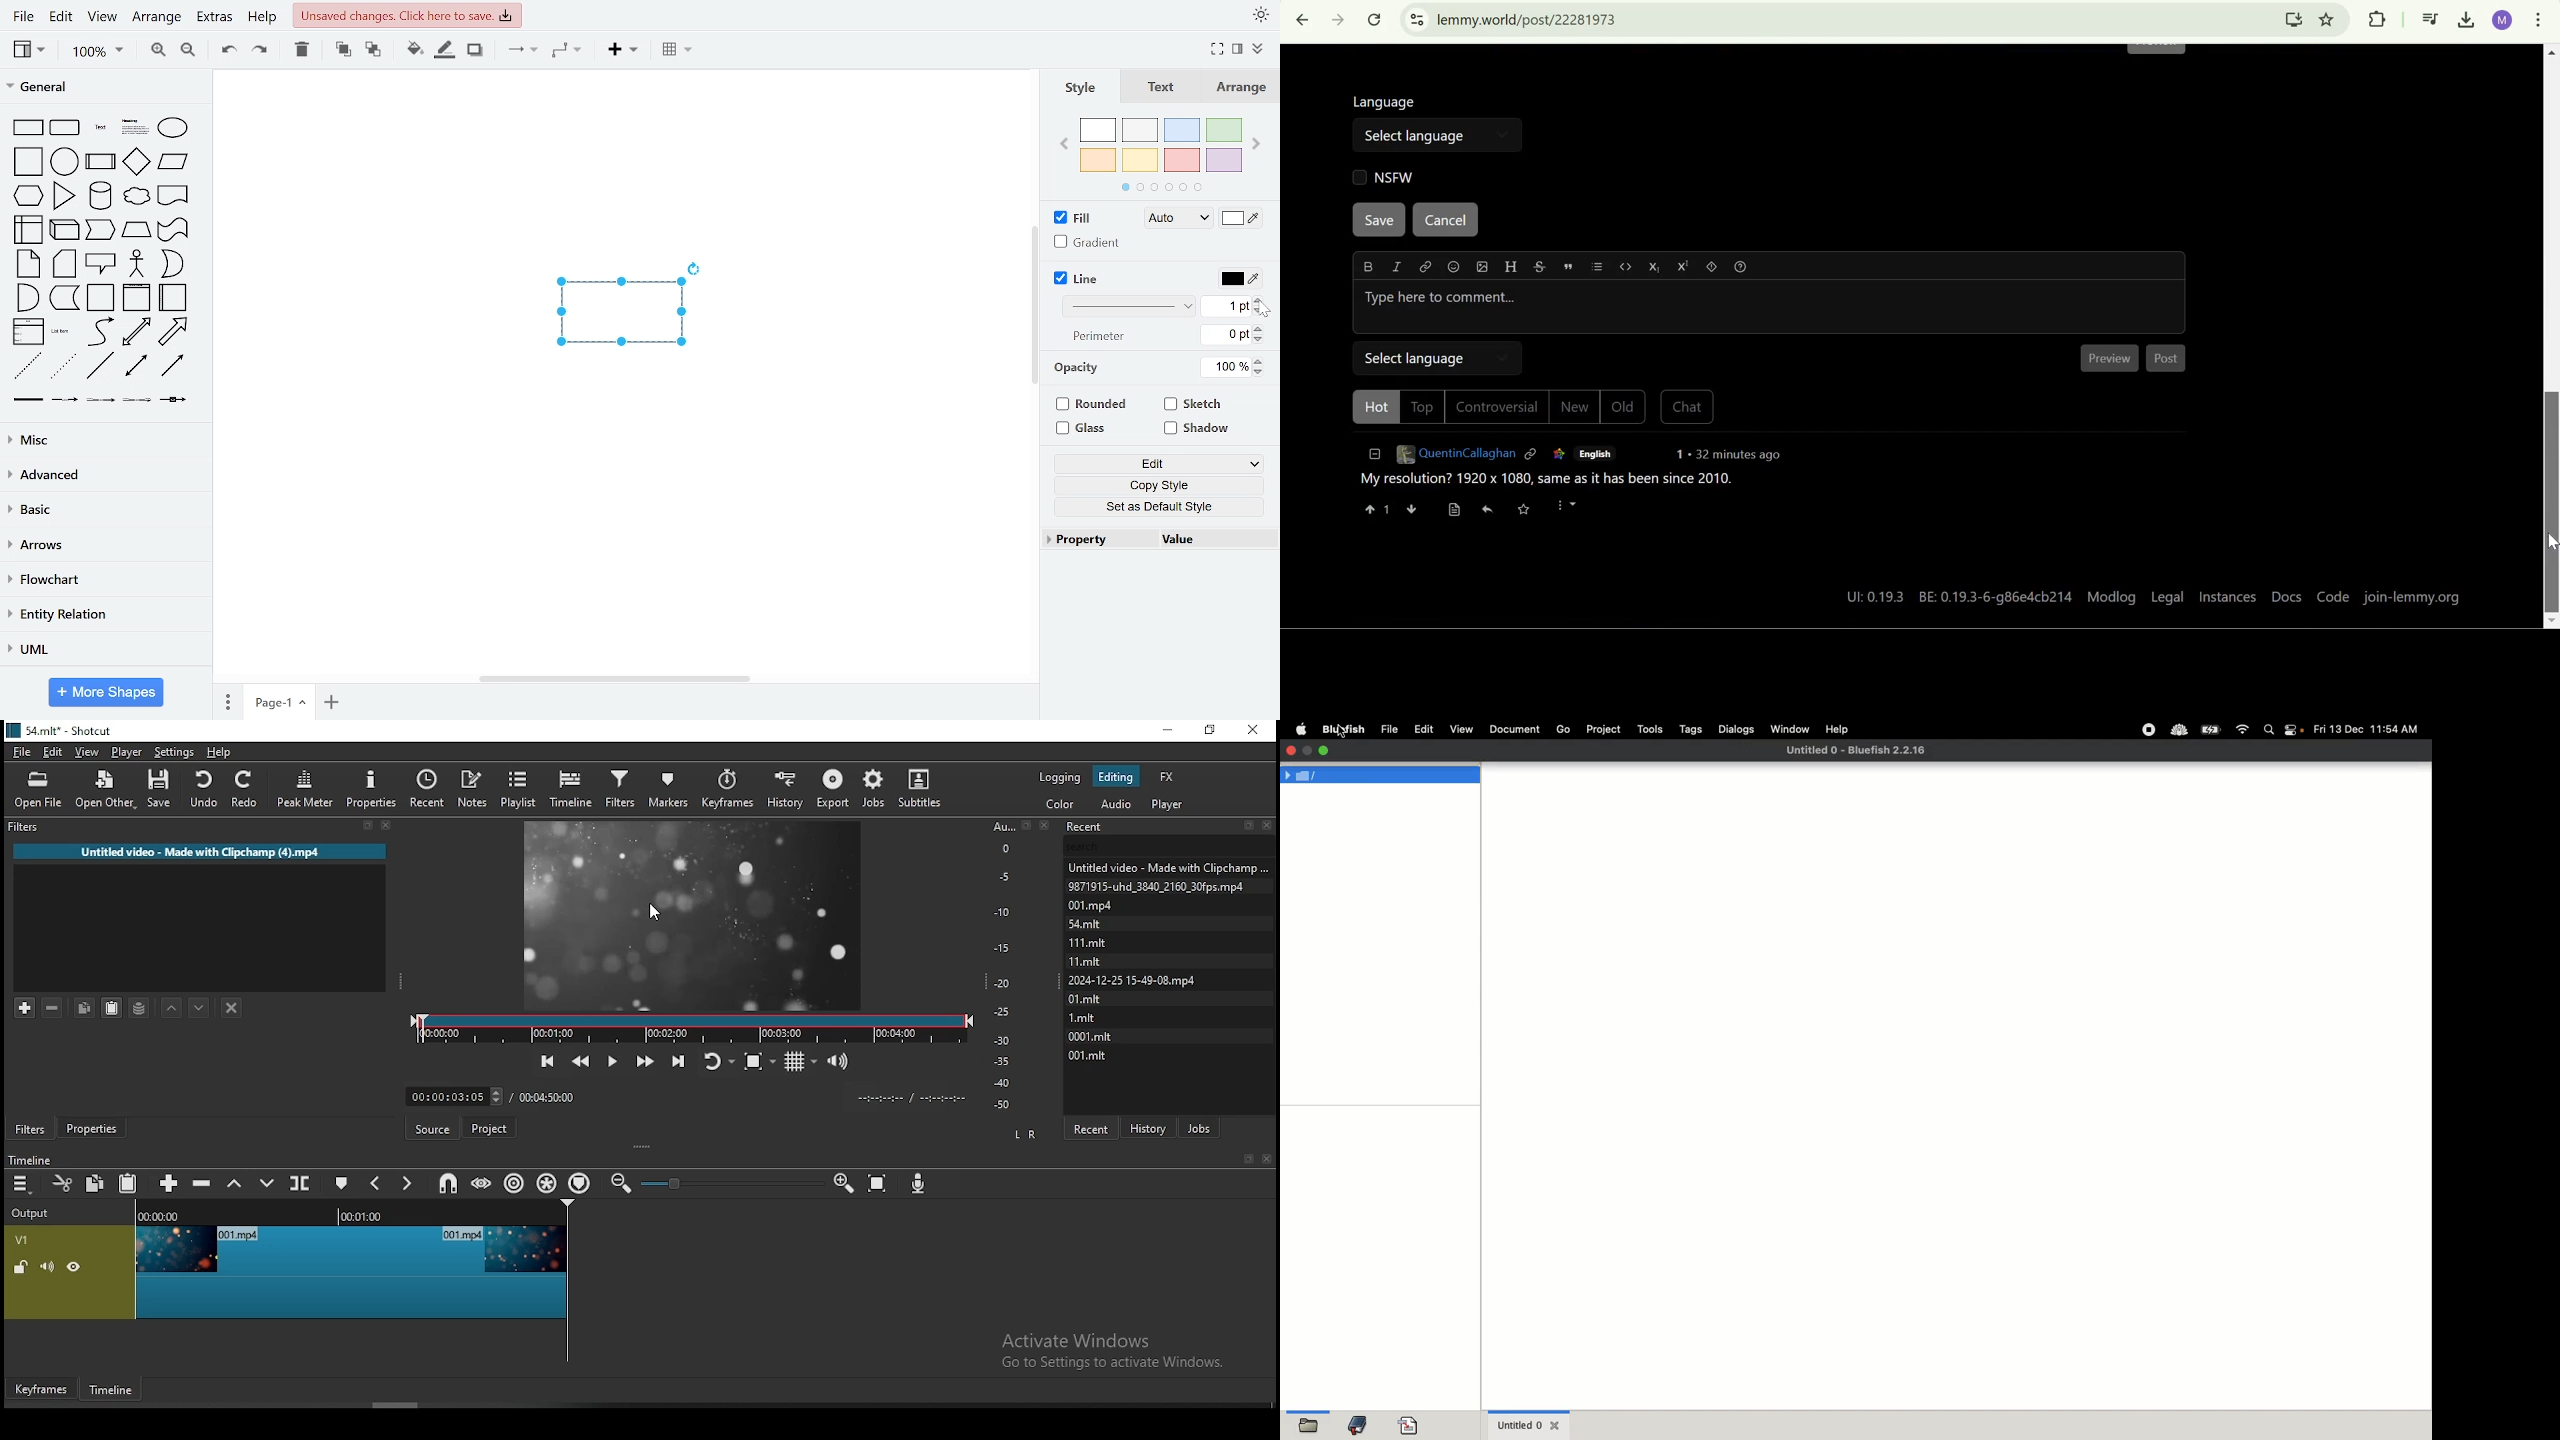 The image size is (2576, 1456). Describe the element at coordinates (1595, 455) in the screenshot. I see `English` at that location.